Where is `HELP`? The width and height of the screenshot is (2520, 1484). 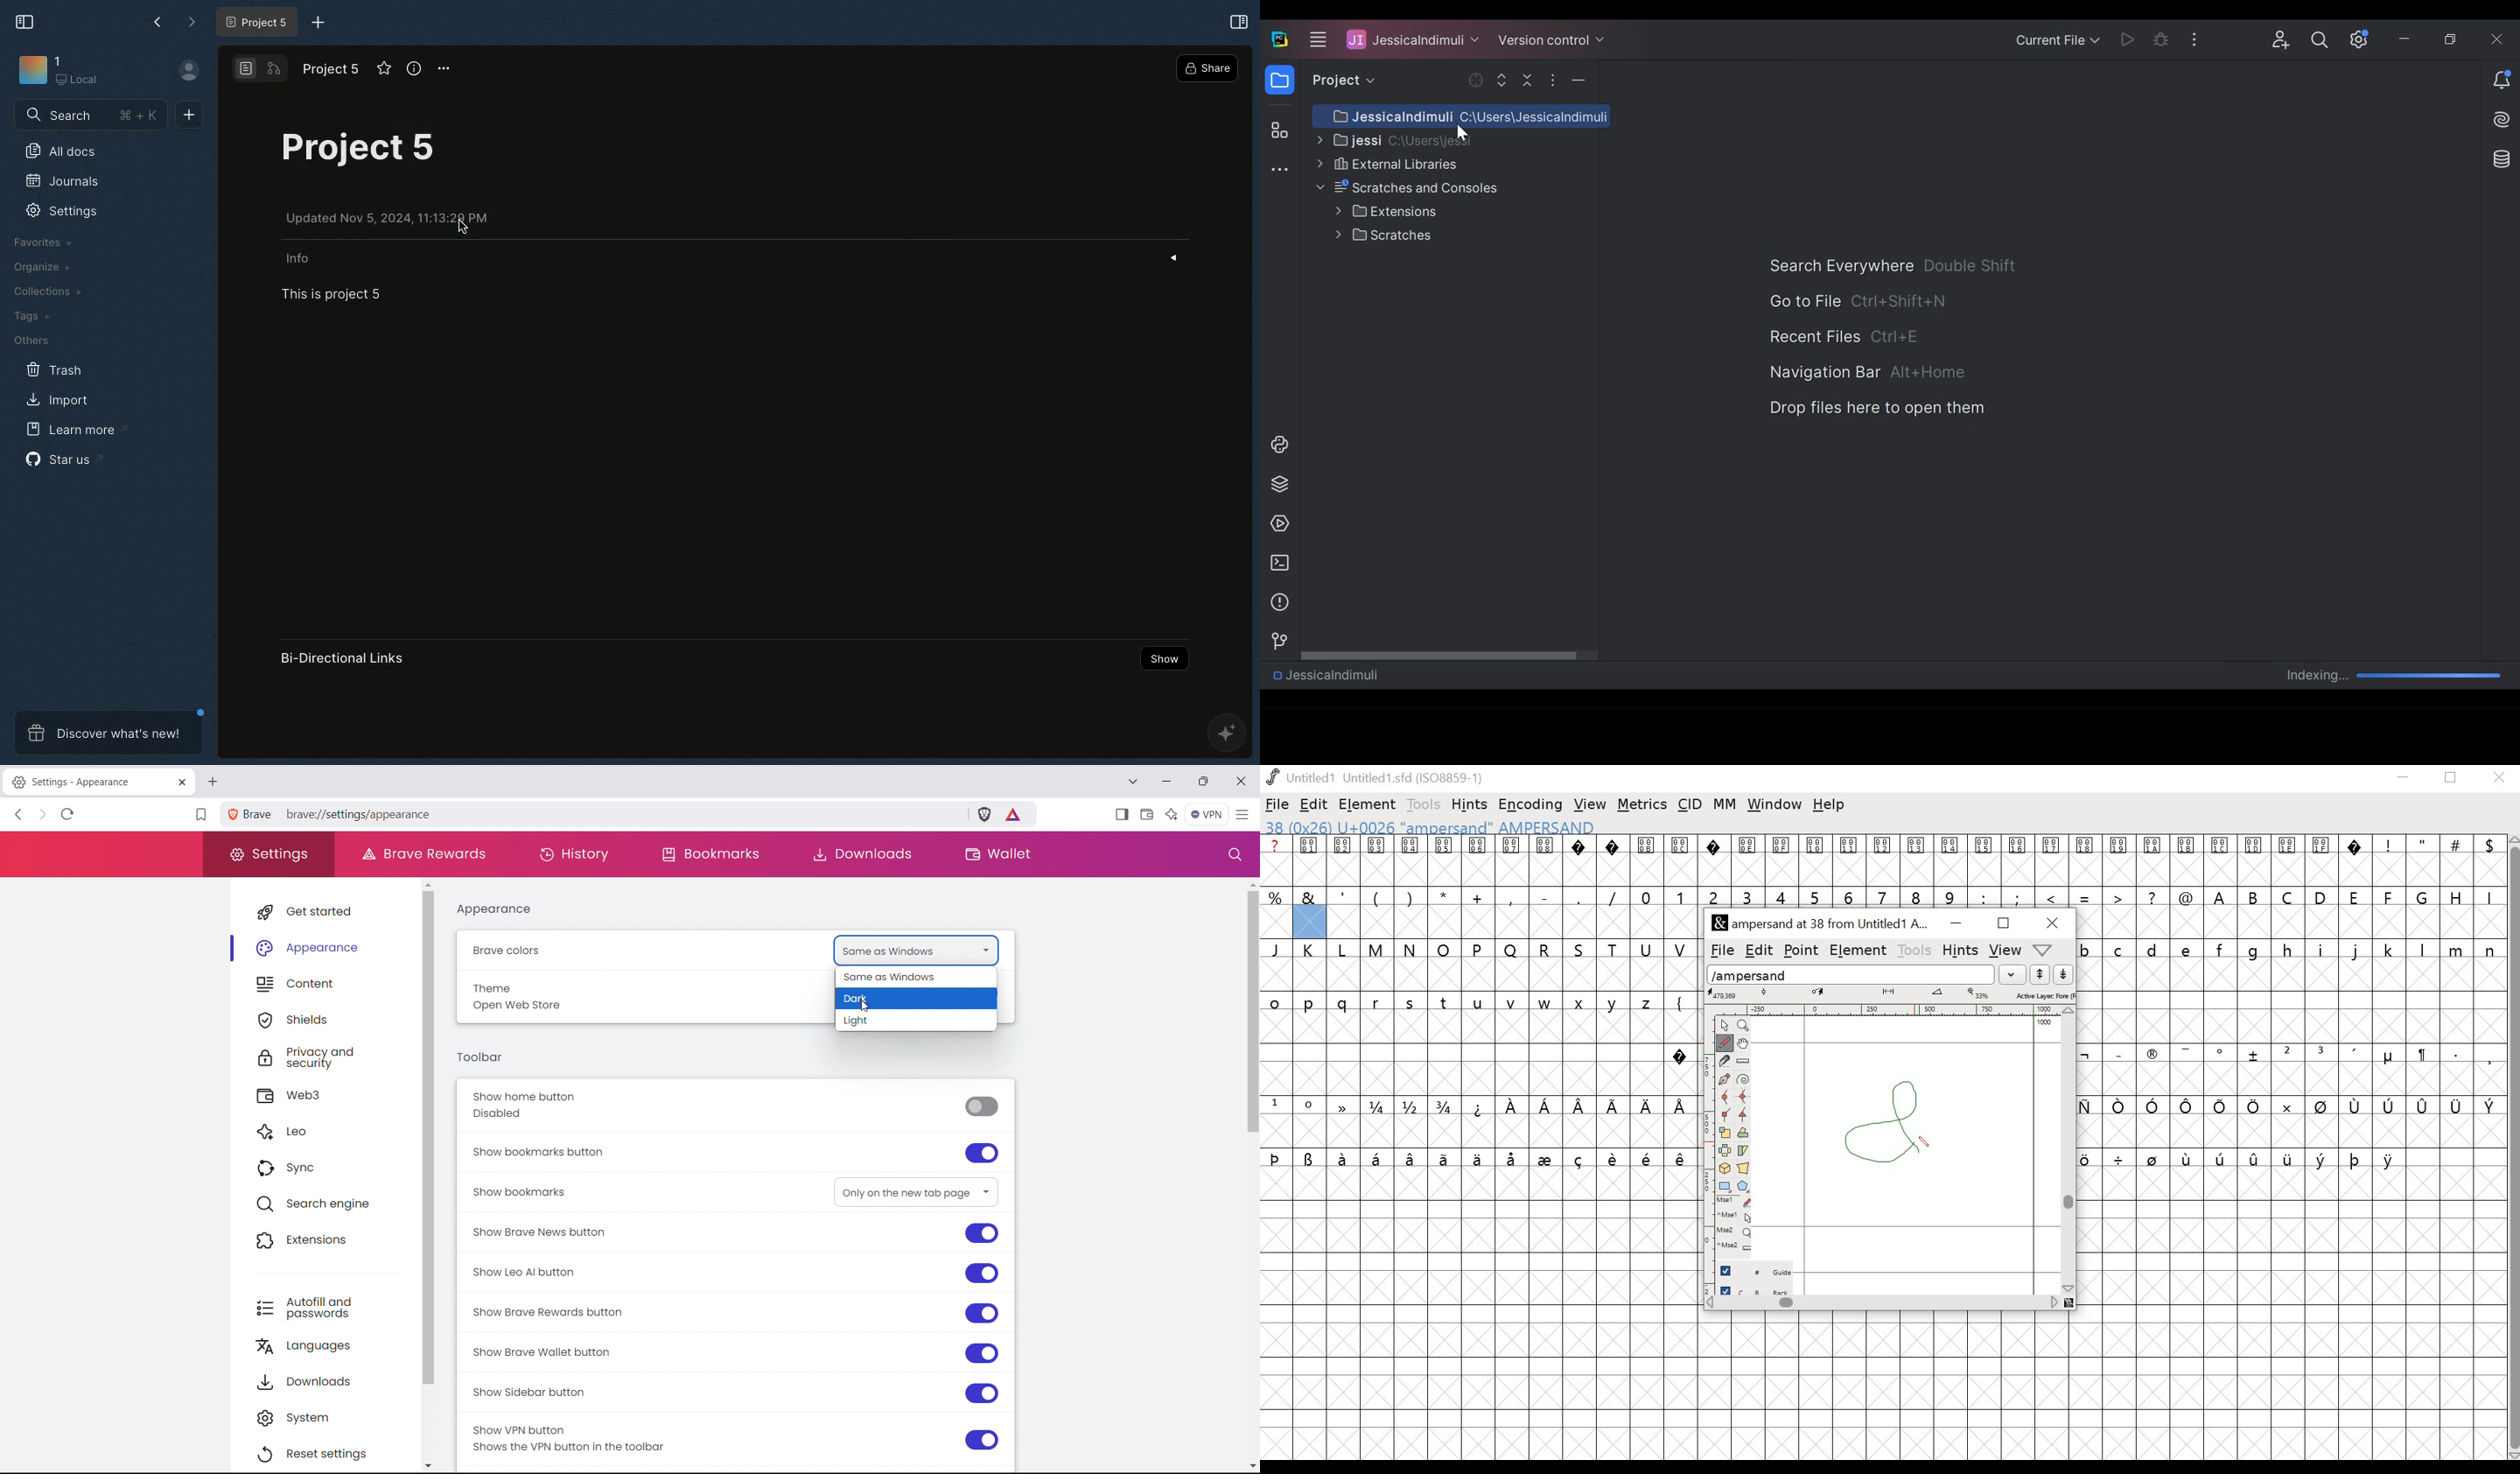 HELP is located at coordinates (2041, 951).